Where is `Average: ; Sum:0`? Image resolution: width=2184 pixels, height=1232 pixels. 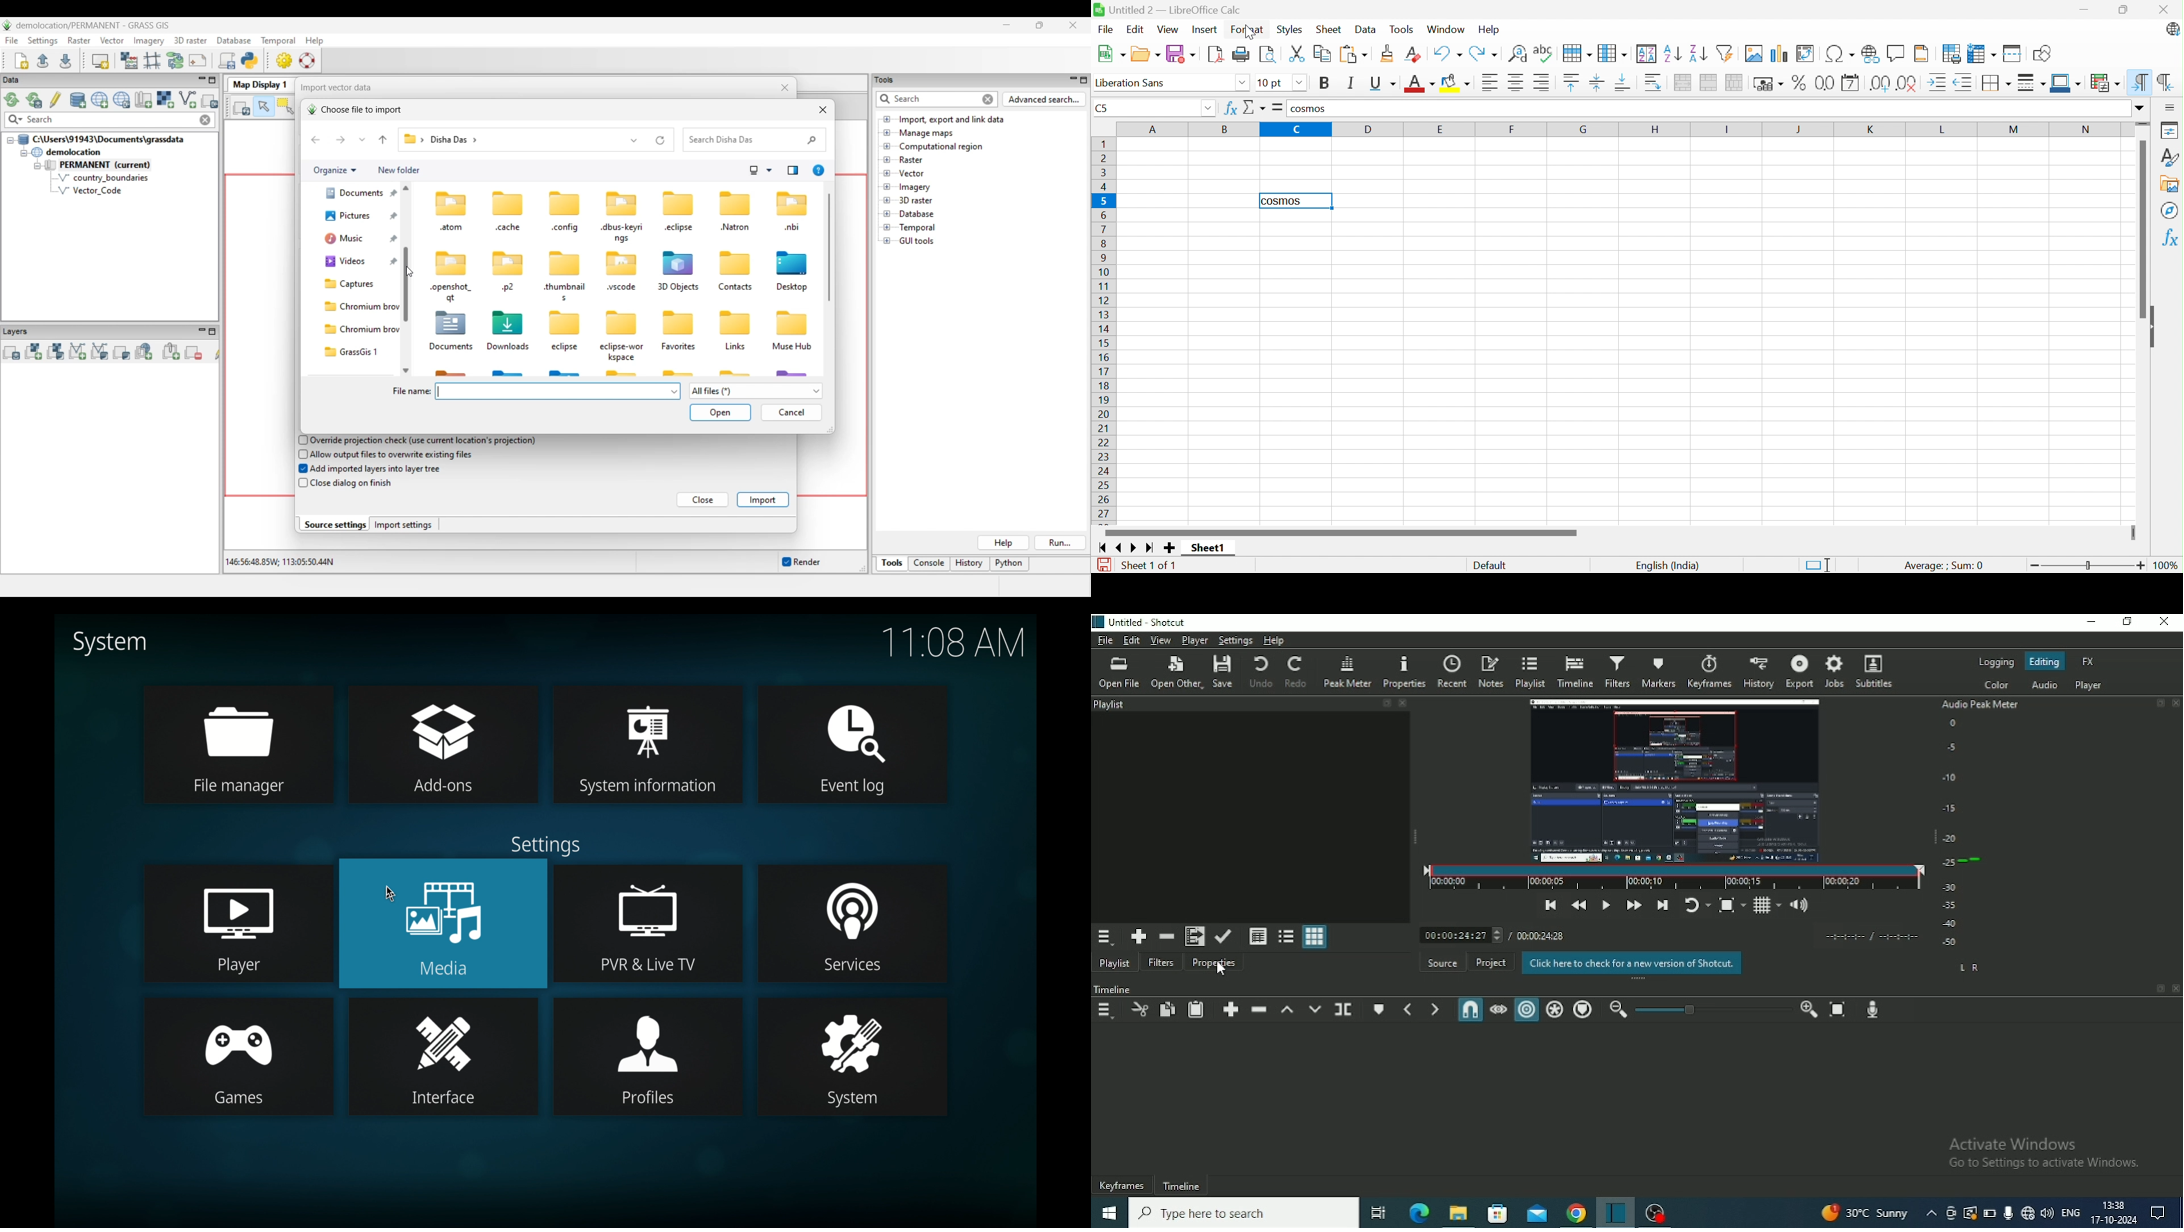
Average: ; Sum:0 is located at coordinates (1943, 566).